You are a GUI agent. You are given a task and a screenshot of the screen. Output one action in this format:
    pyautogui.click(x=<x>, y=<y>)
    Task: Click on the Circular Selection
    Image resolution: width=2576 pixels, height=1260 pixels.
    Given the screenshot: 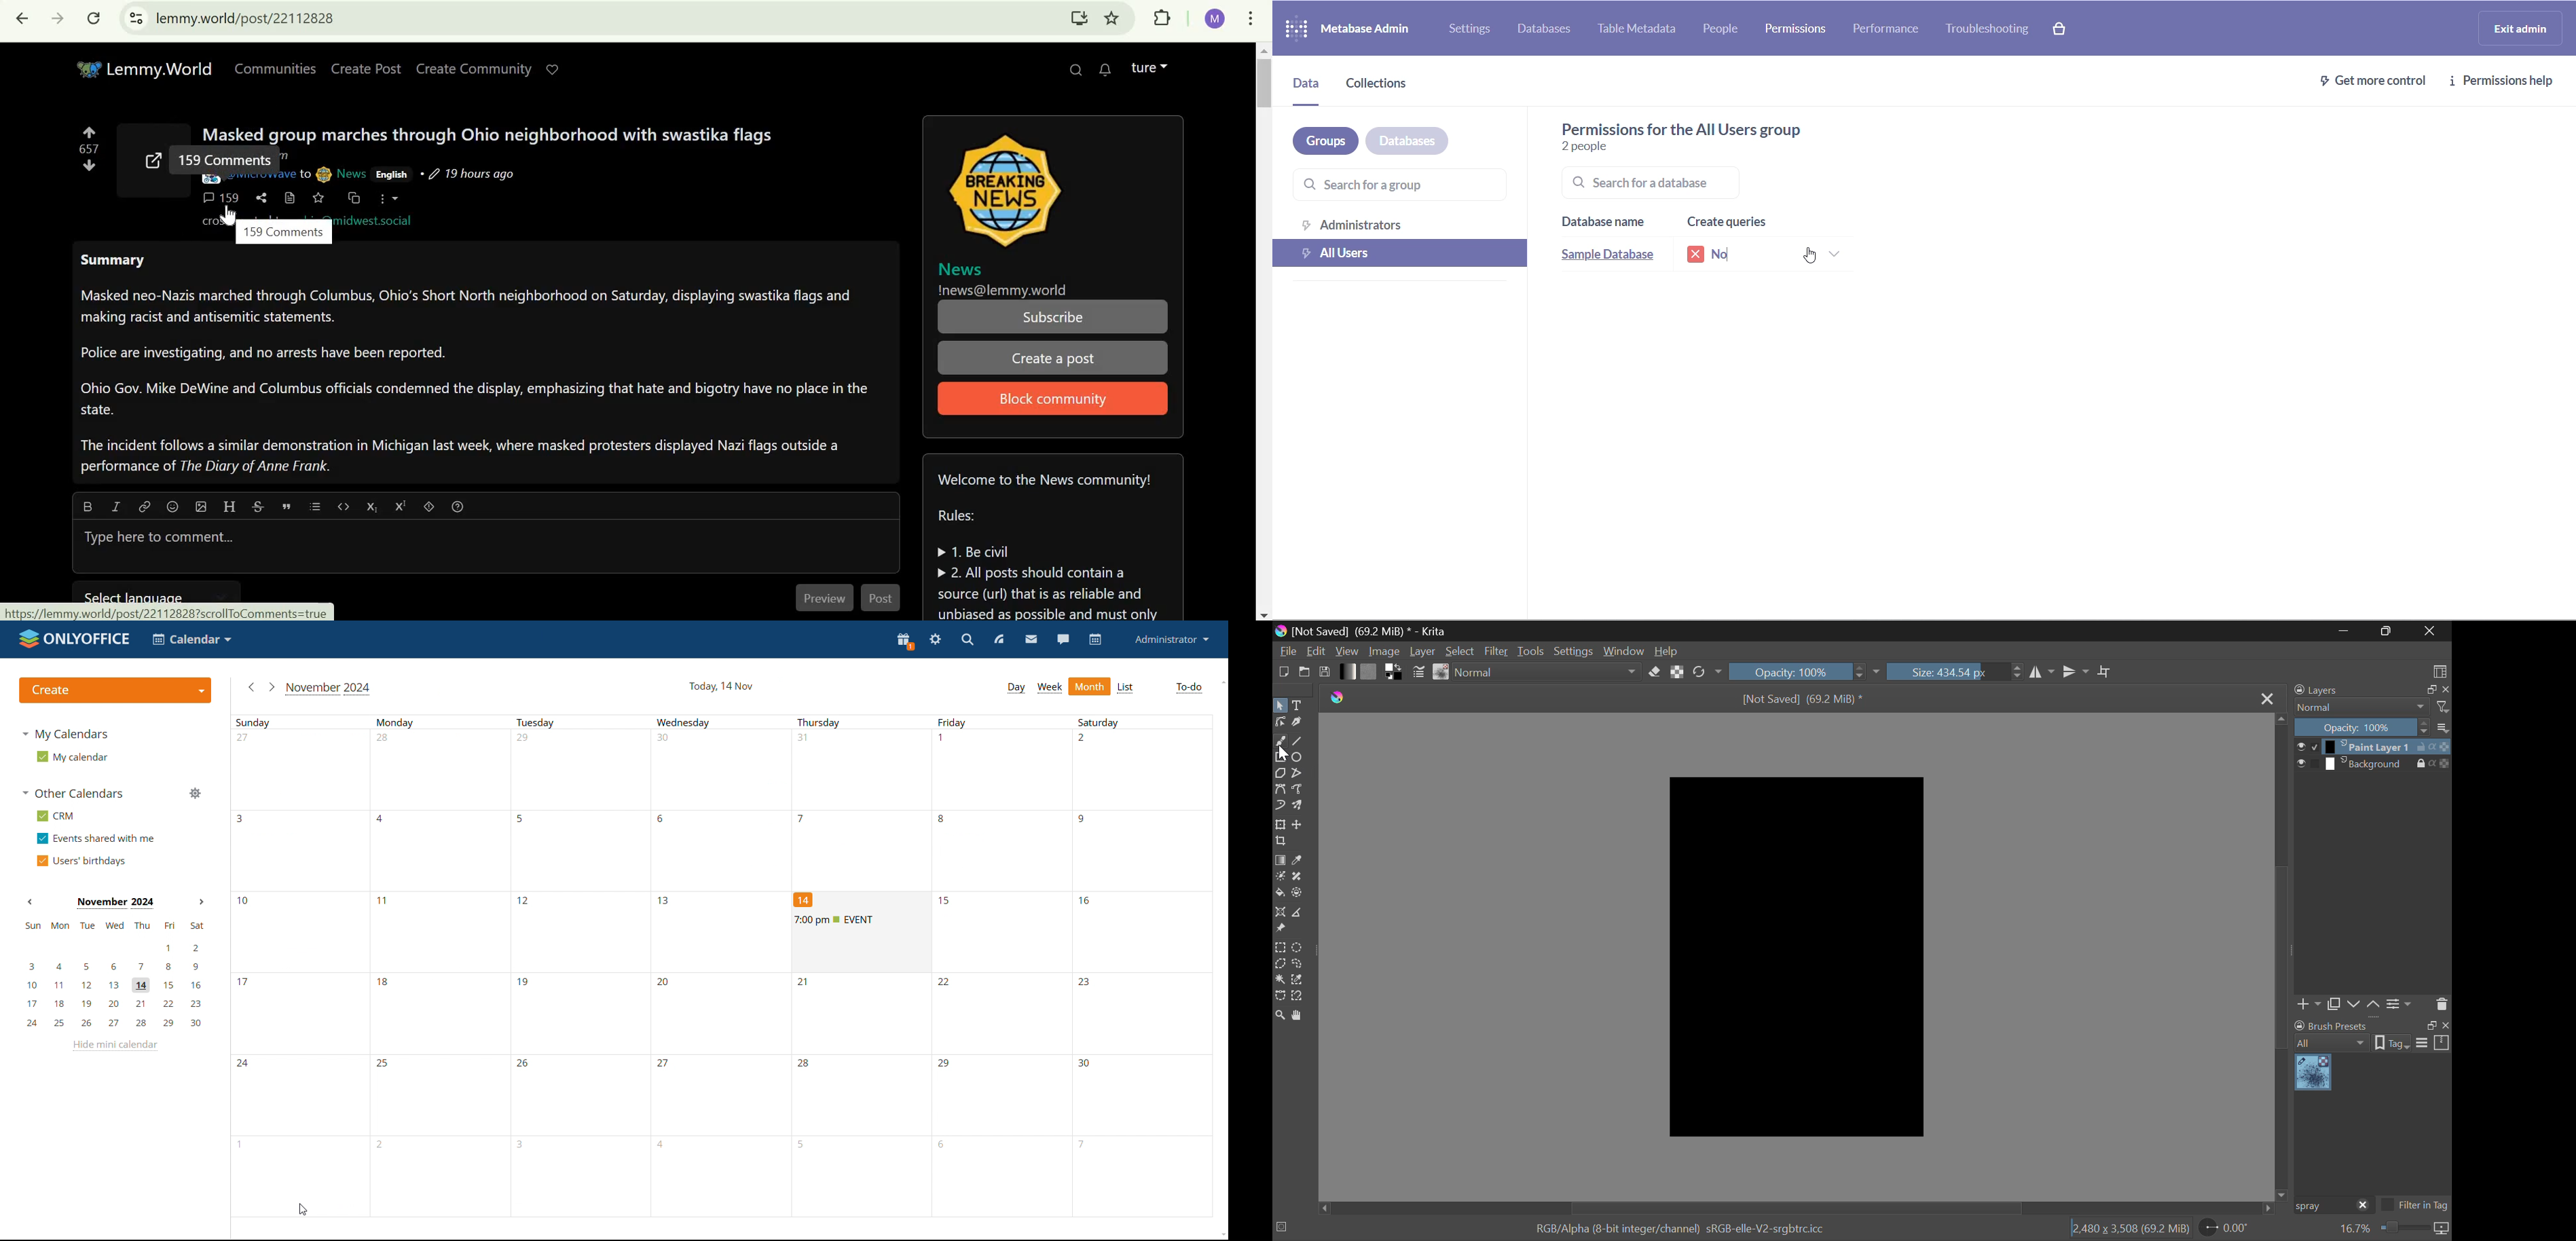 What is the action you would take?
    pyautogui.click(x=1298, y=947)
    